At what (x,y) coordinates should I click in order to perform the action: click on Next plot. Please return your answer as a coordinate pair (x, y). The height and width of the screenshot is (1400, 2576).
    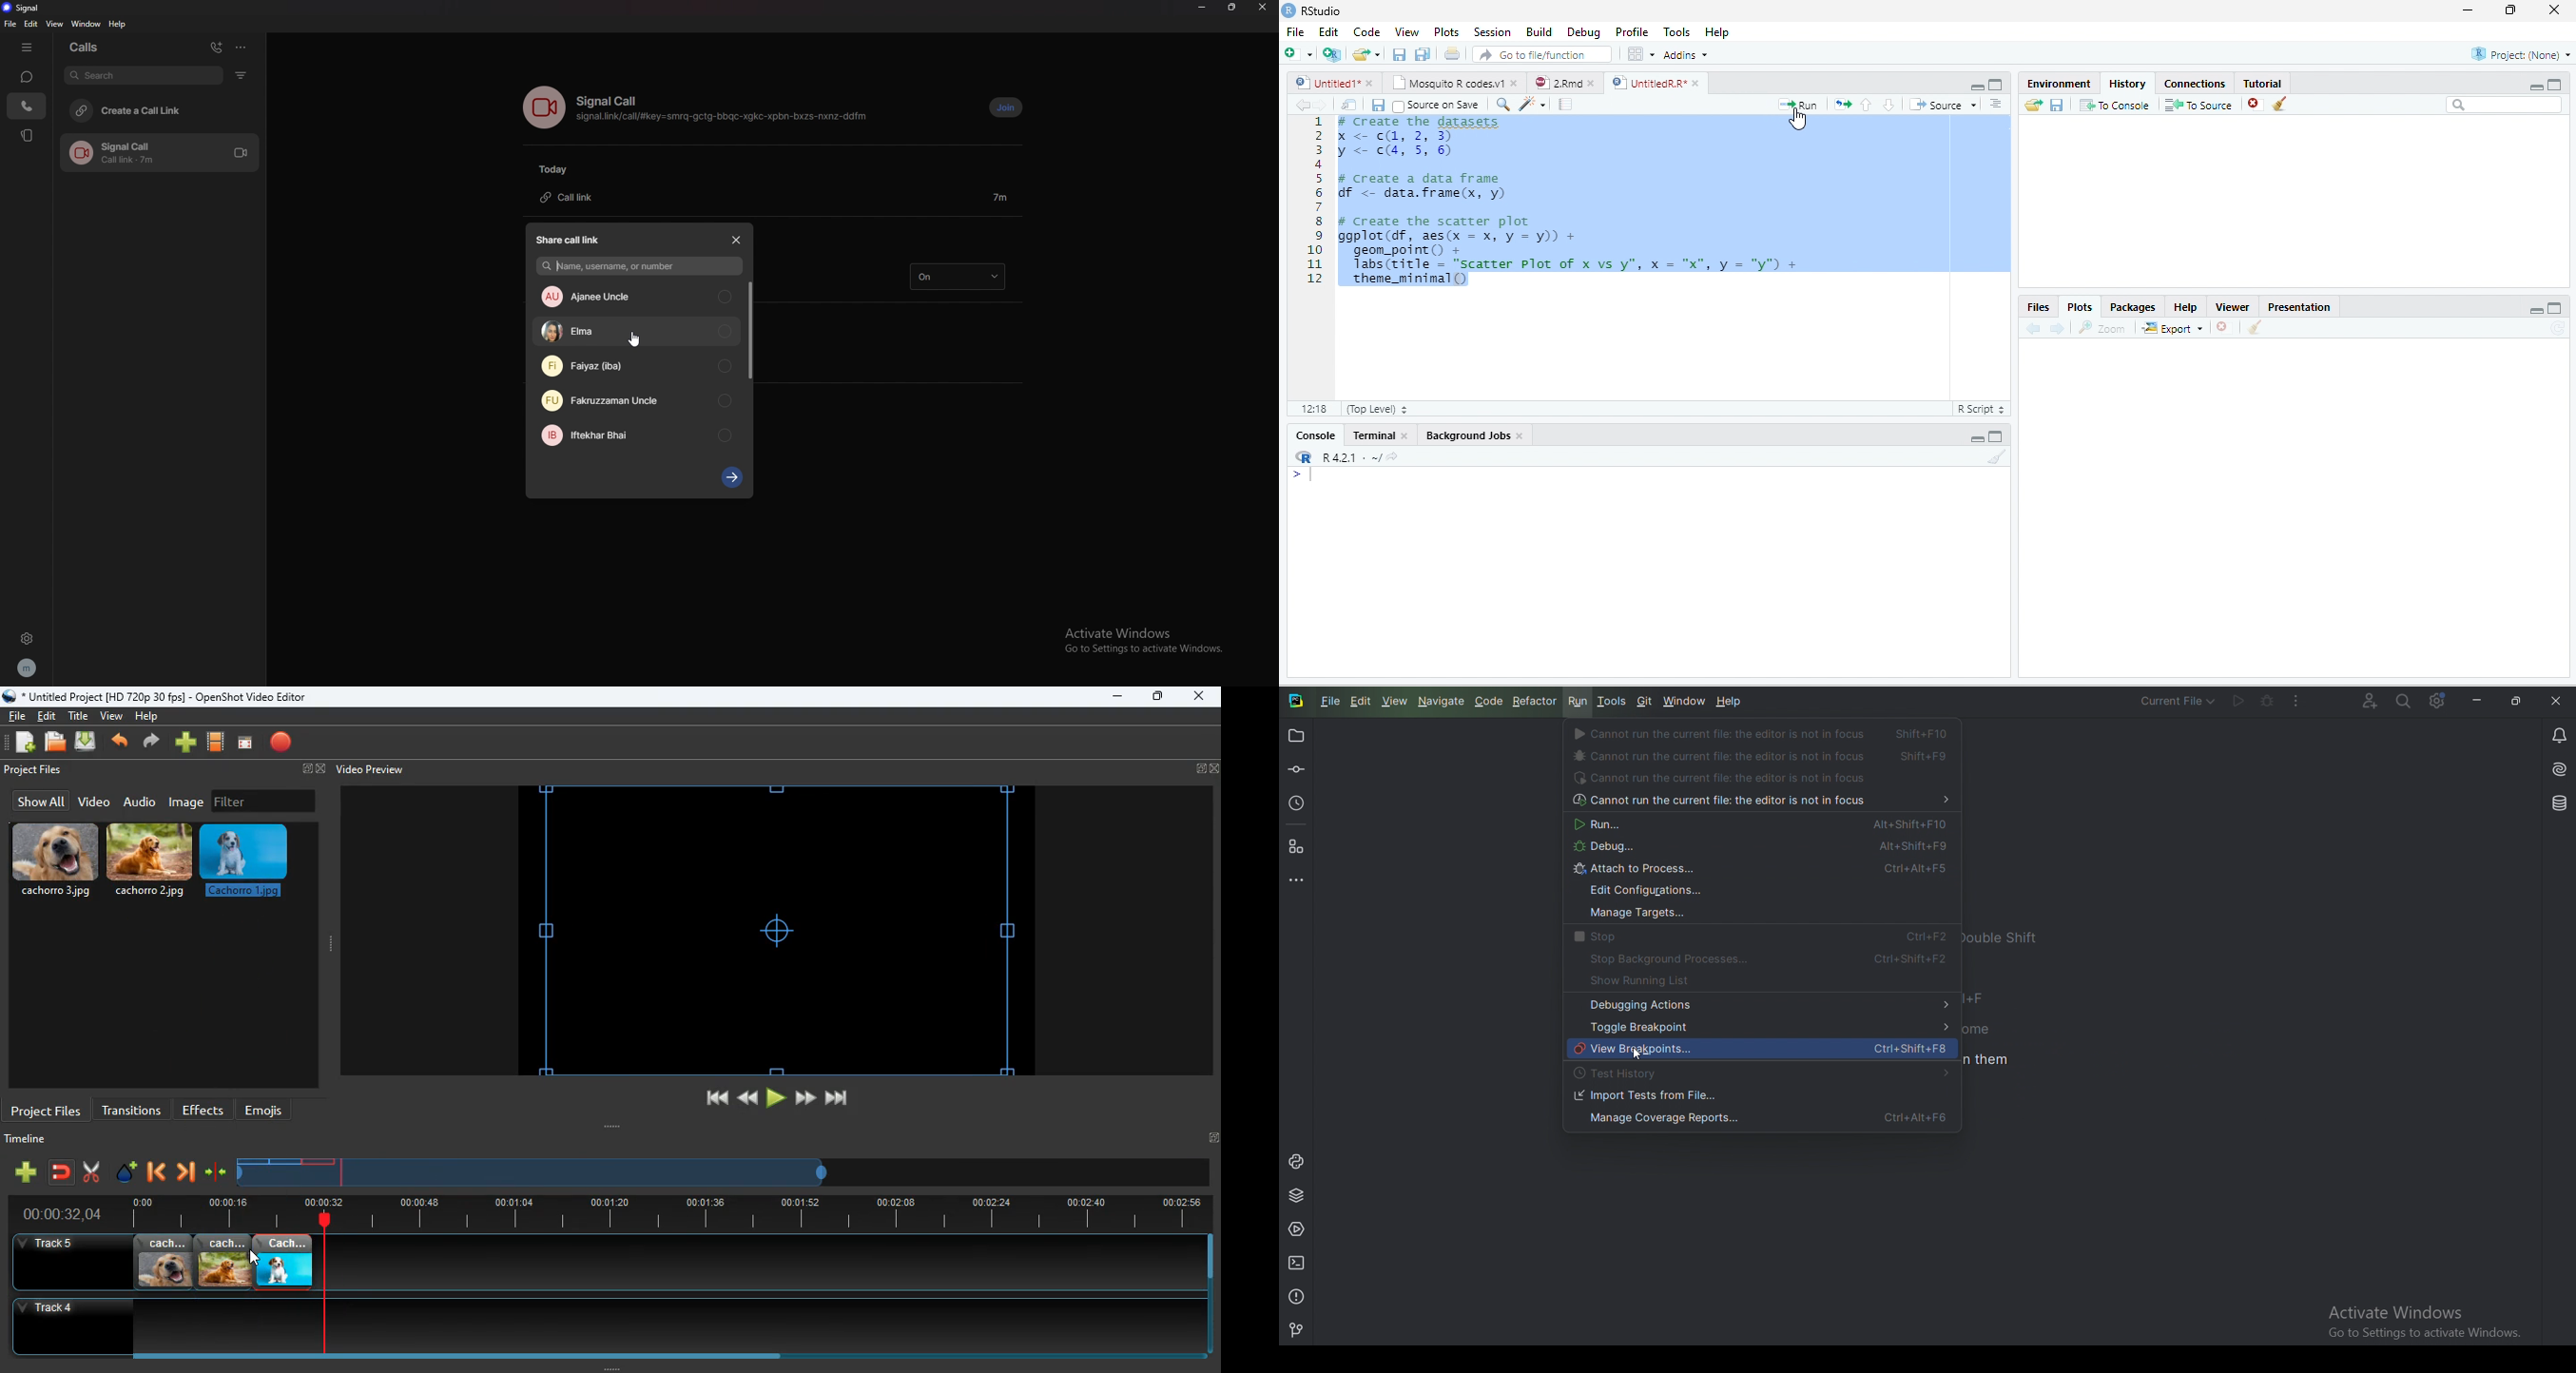
    Looking at the image, I should click on (2057, 328).